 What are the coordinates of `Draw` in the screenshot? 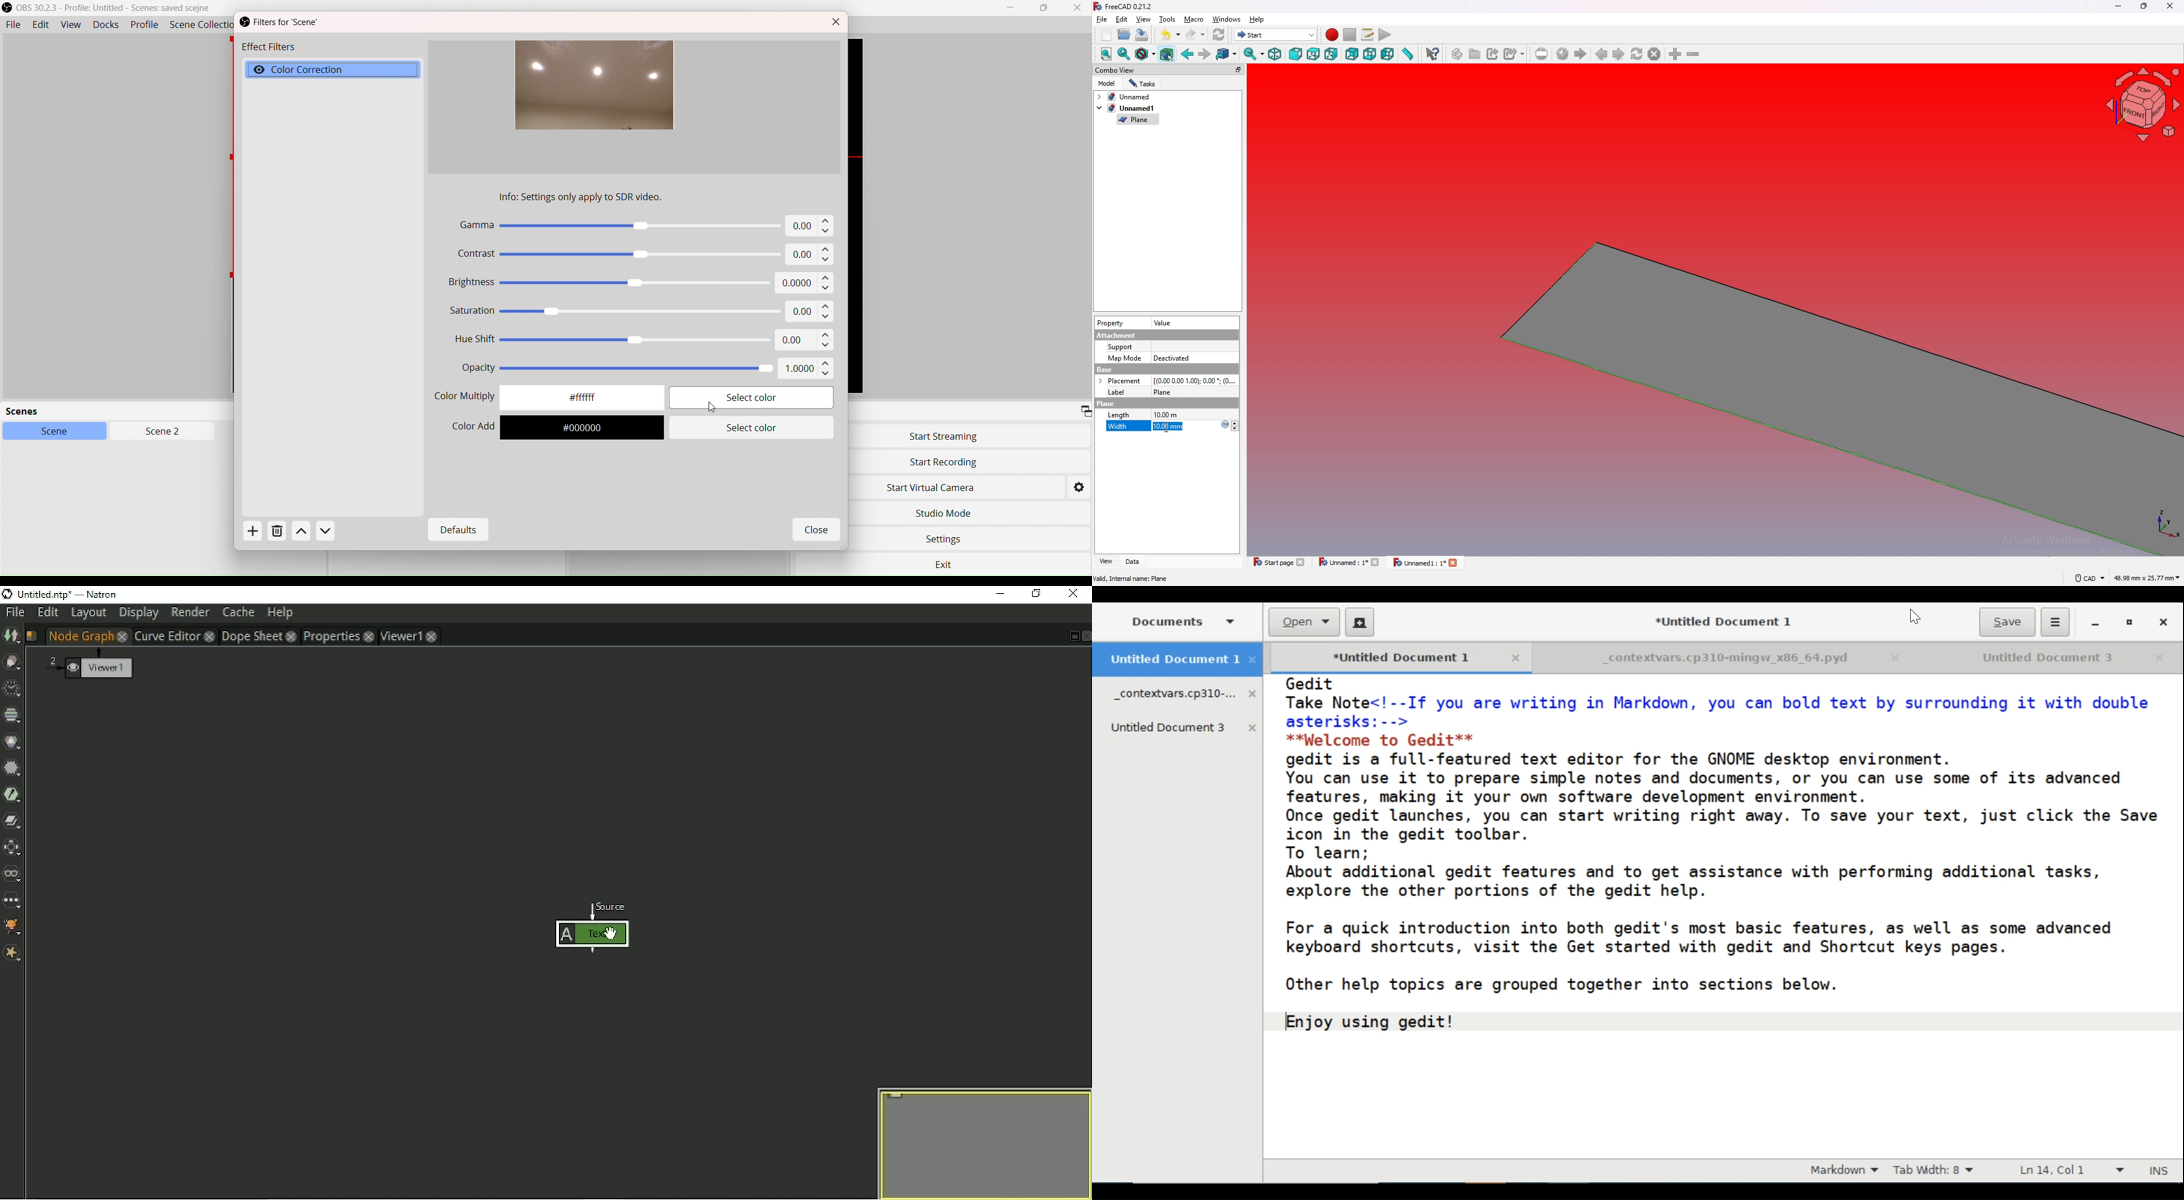 It's located at (14, 662).